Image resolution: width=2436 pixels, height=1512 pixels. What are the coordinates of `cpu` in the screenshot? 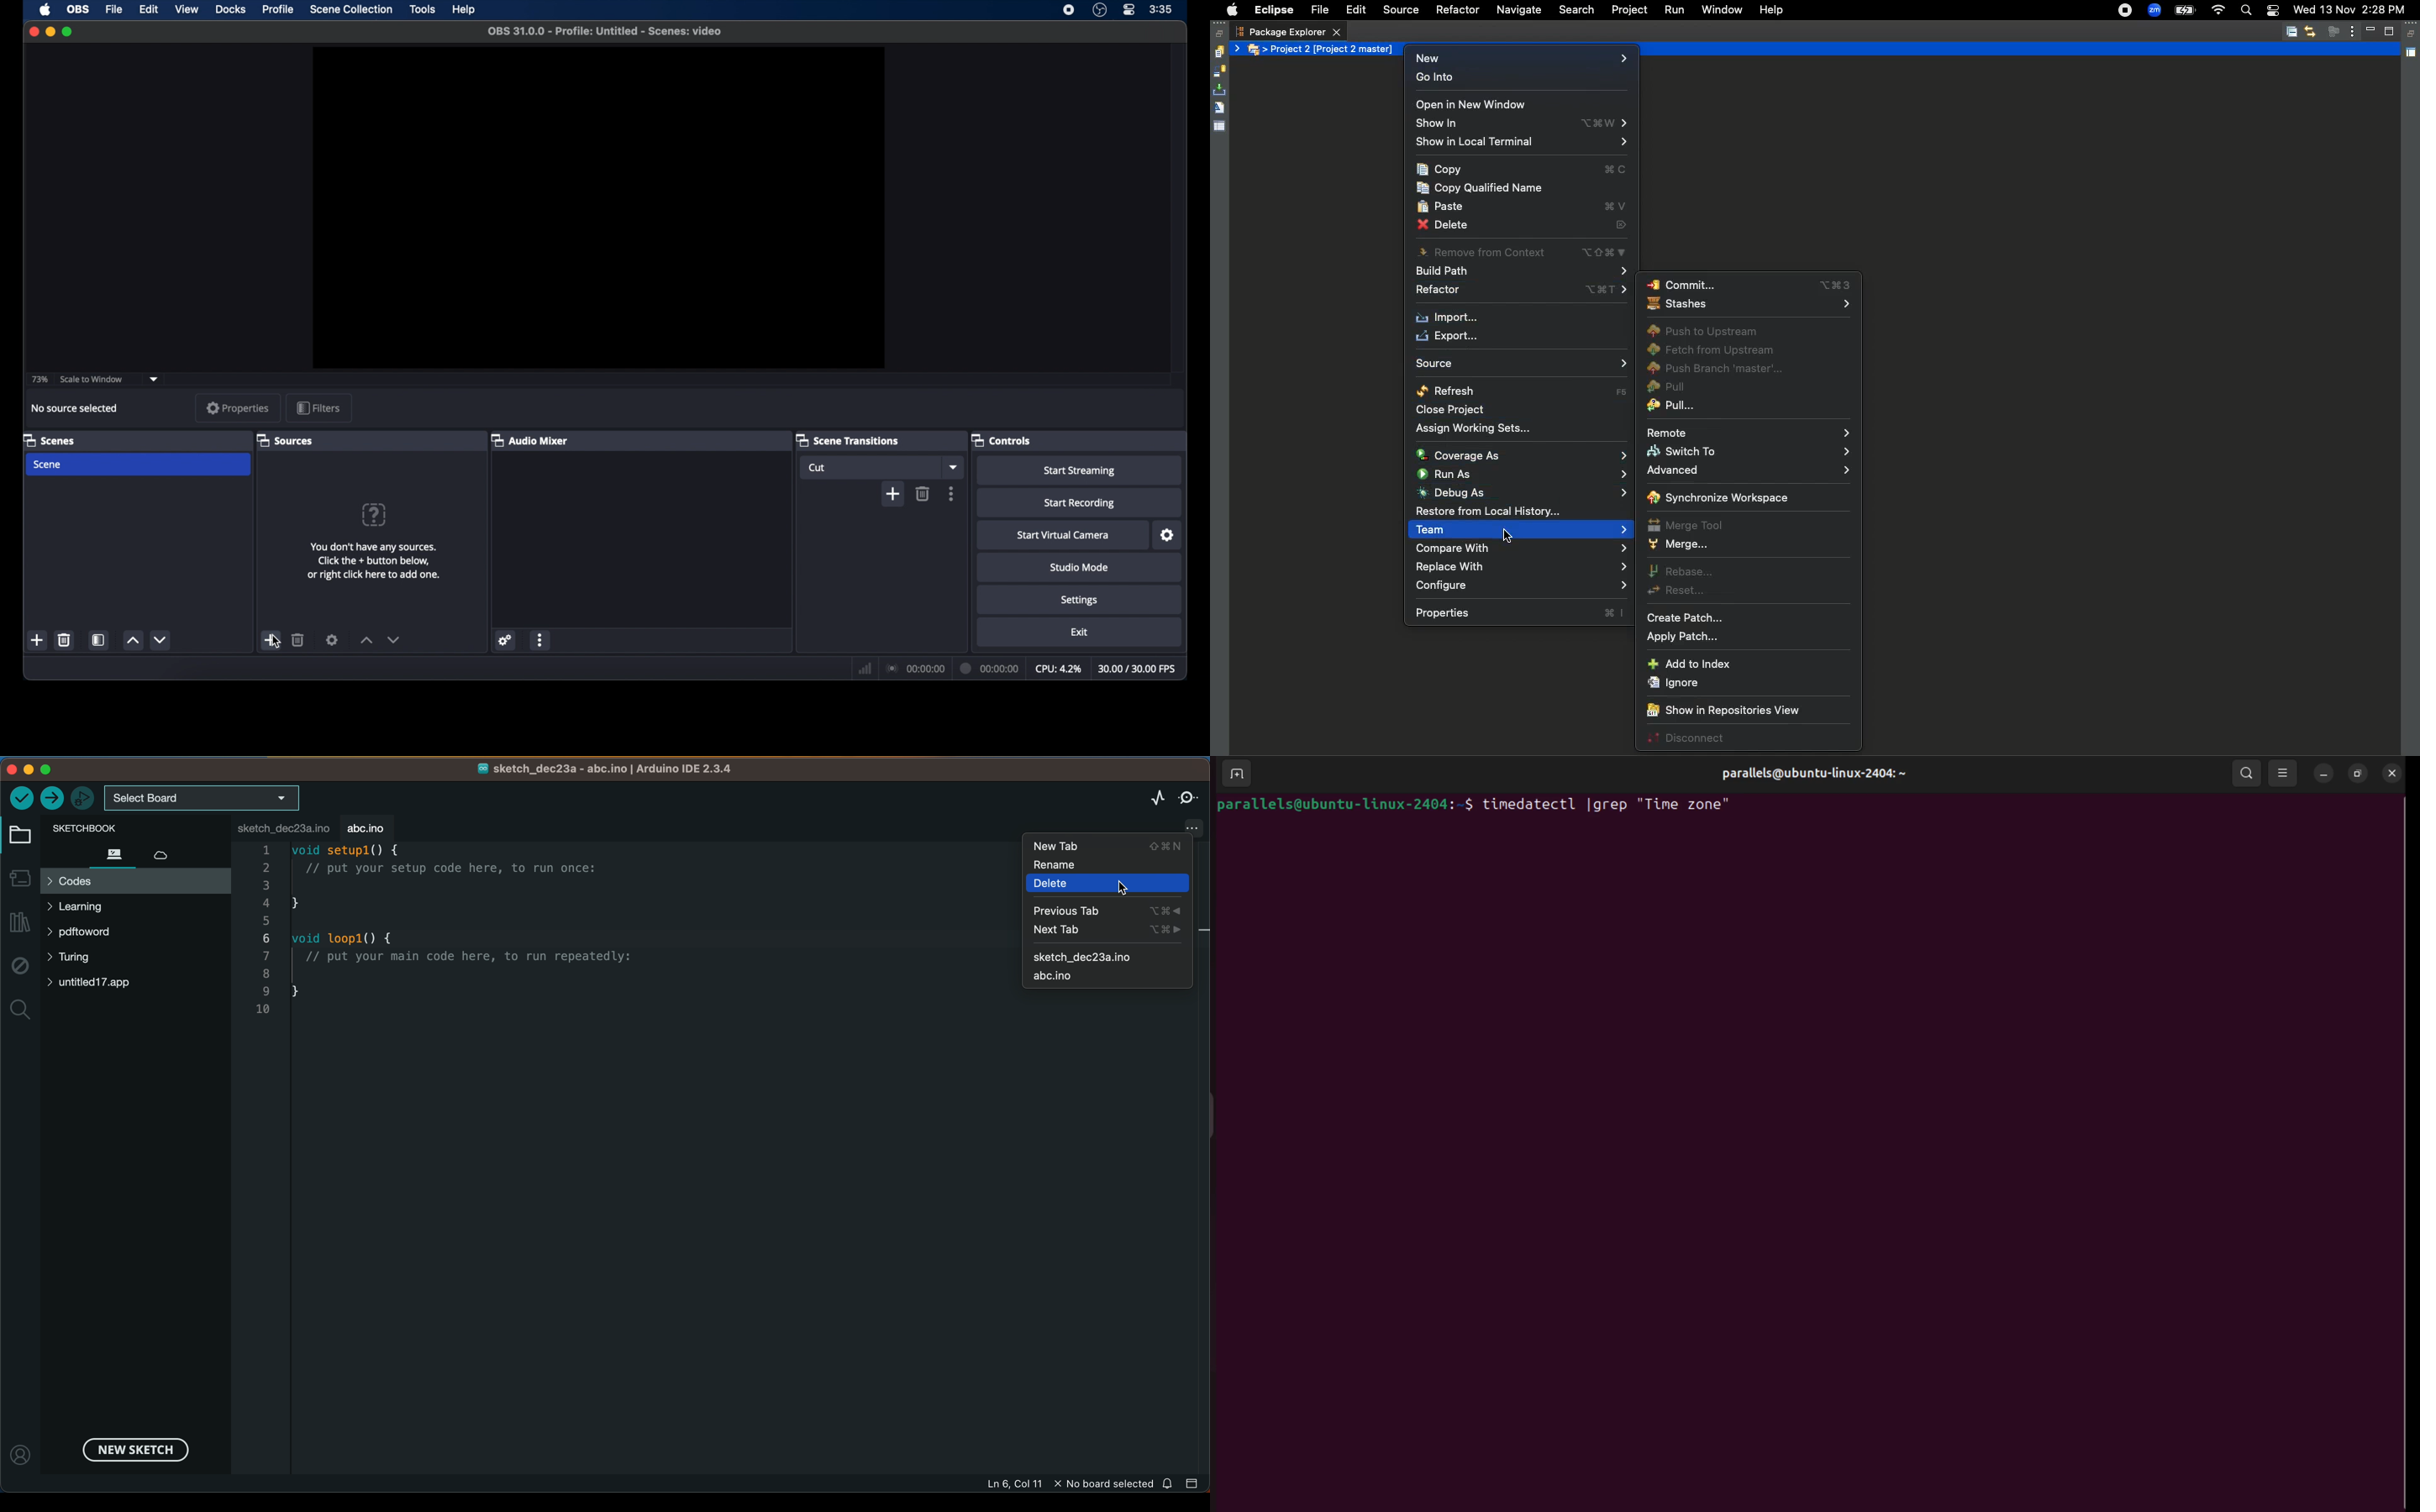 It's located at (1058, 667).